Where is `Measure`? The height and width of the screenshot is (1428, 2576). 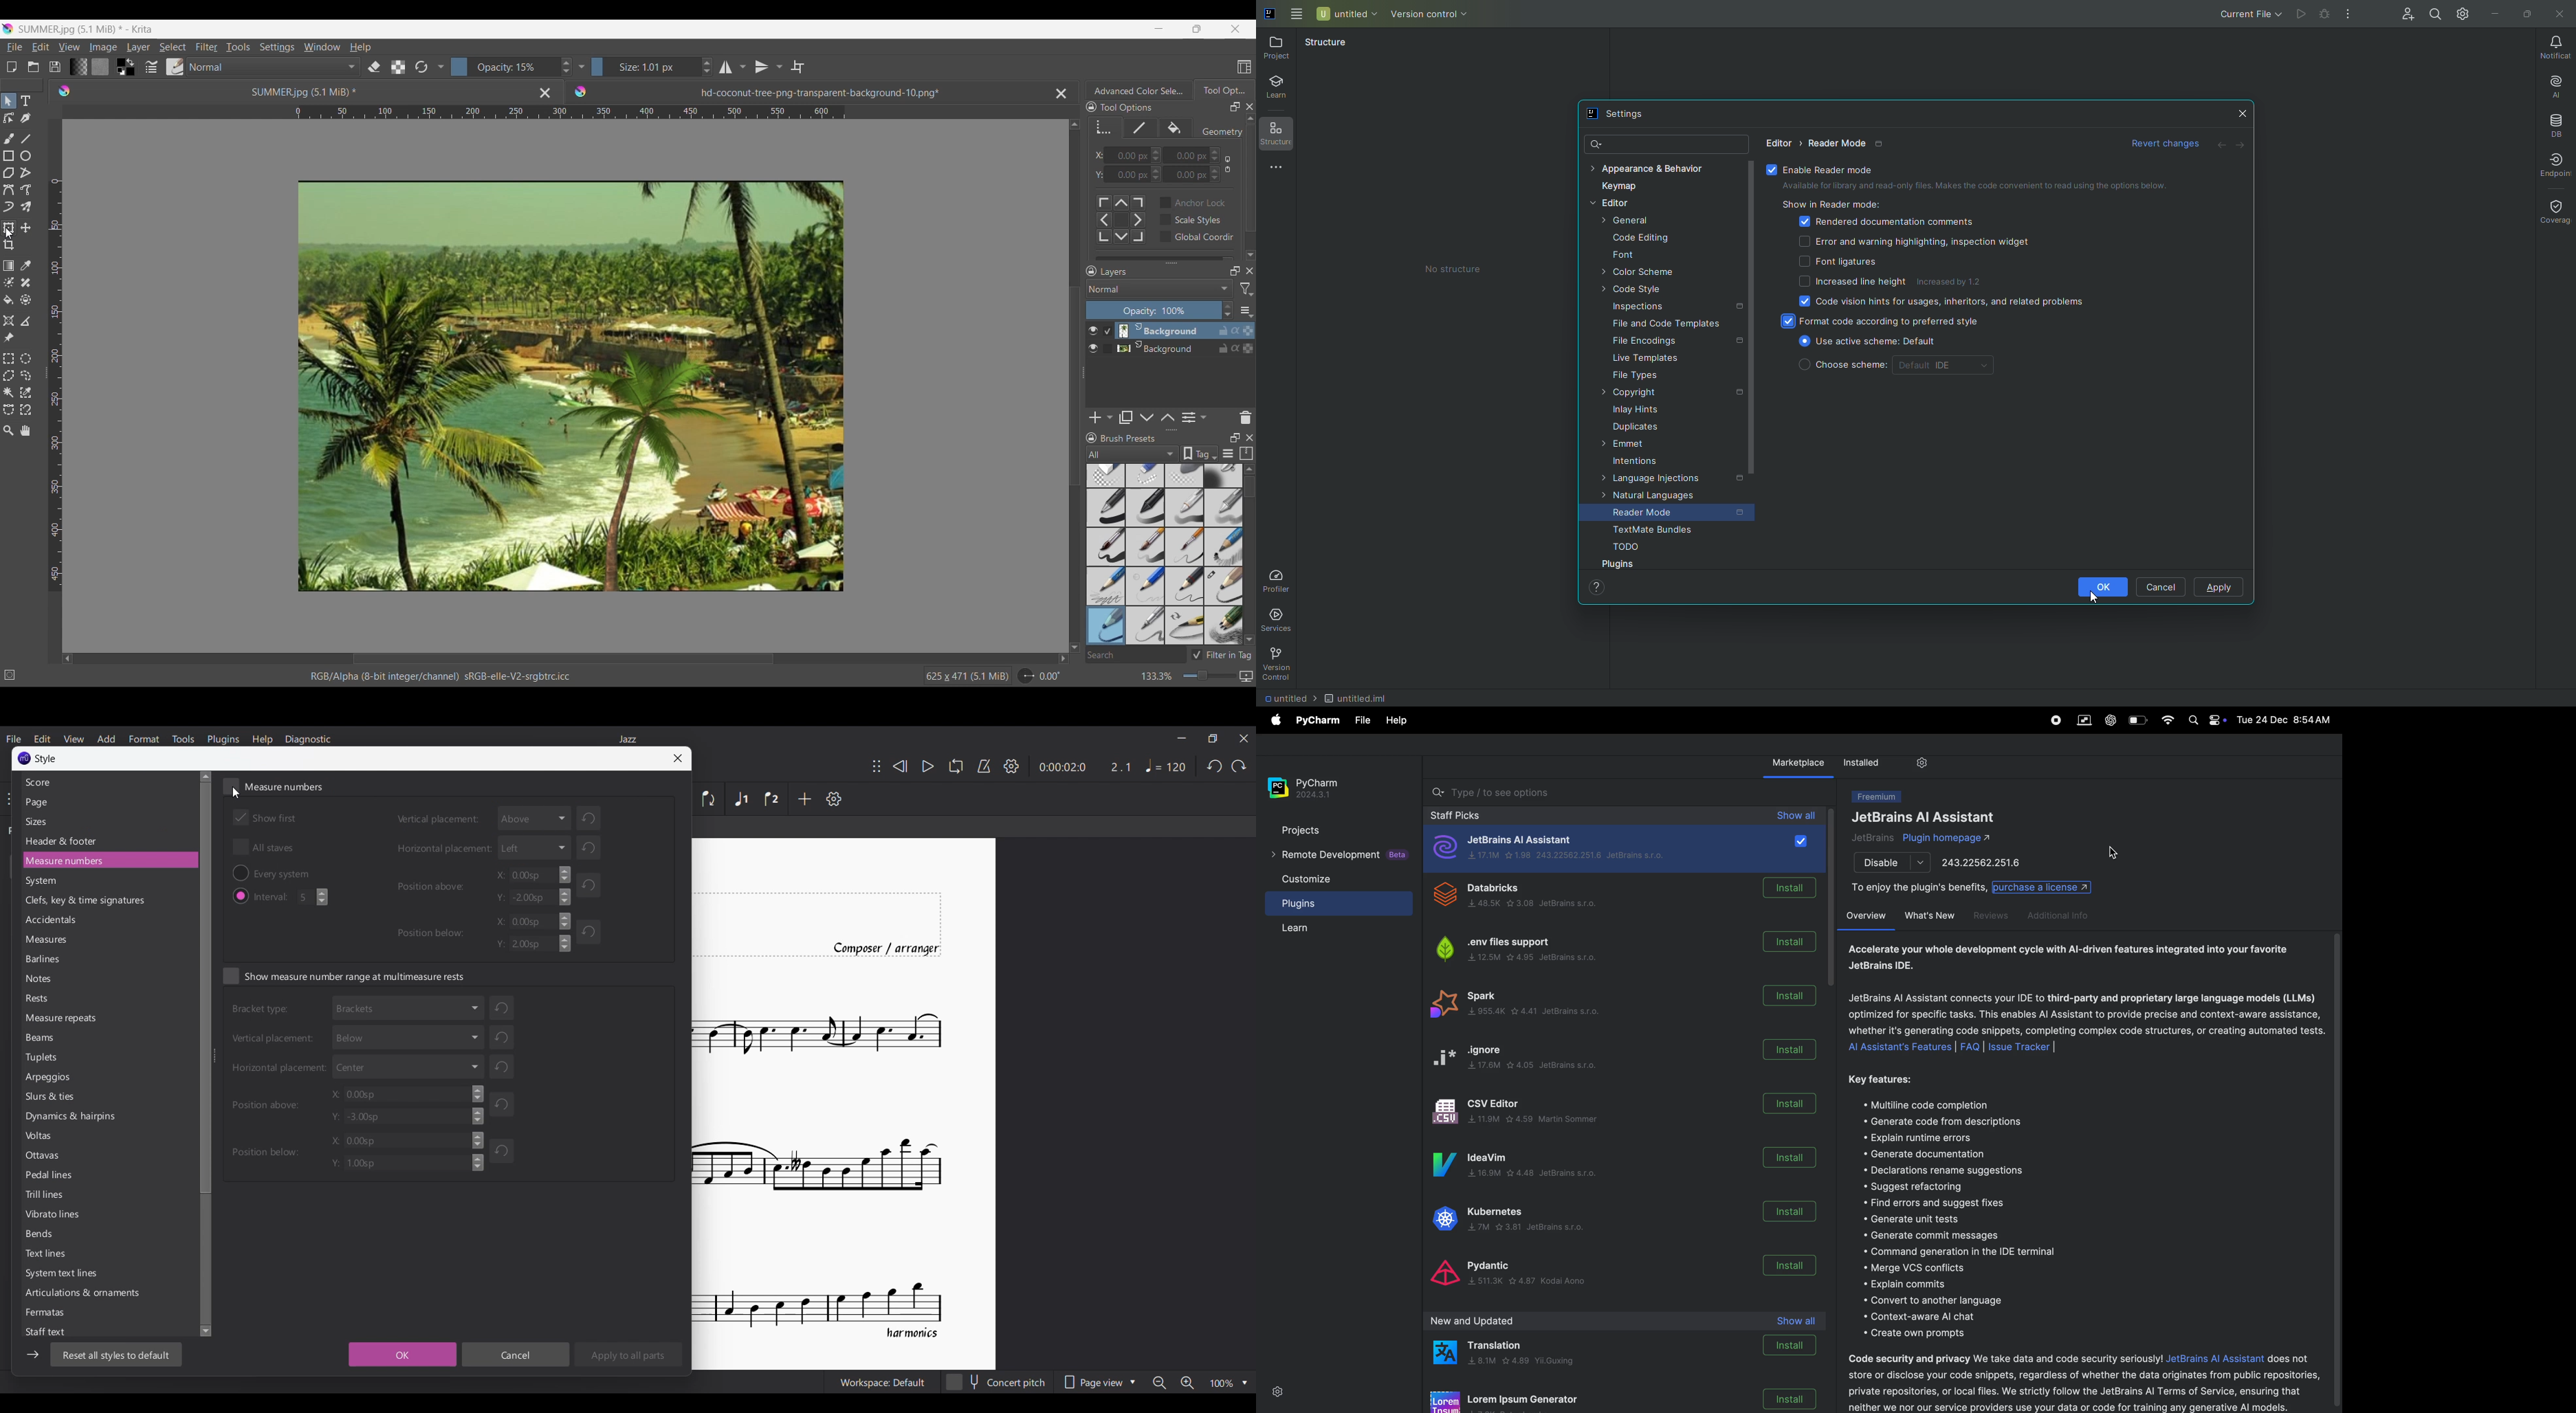 Measure is located at coordinates (50, 940).